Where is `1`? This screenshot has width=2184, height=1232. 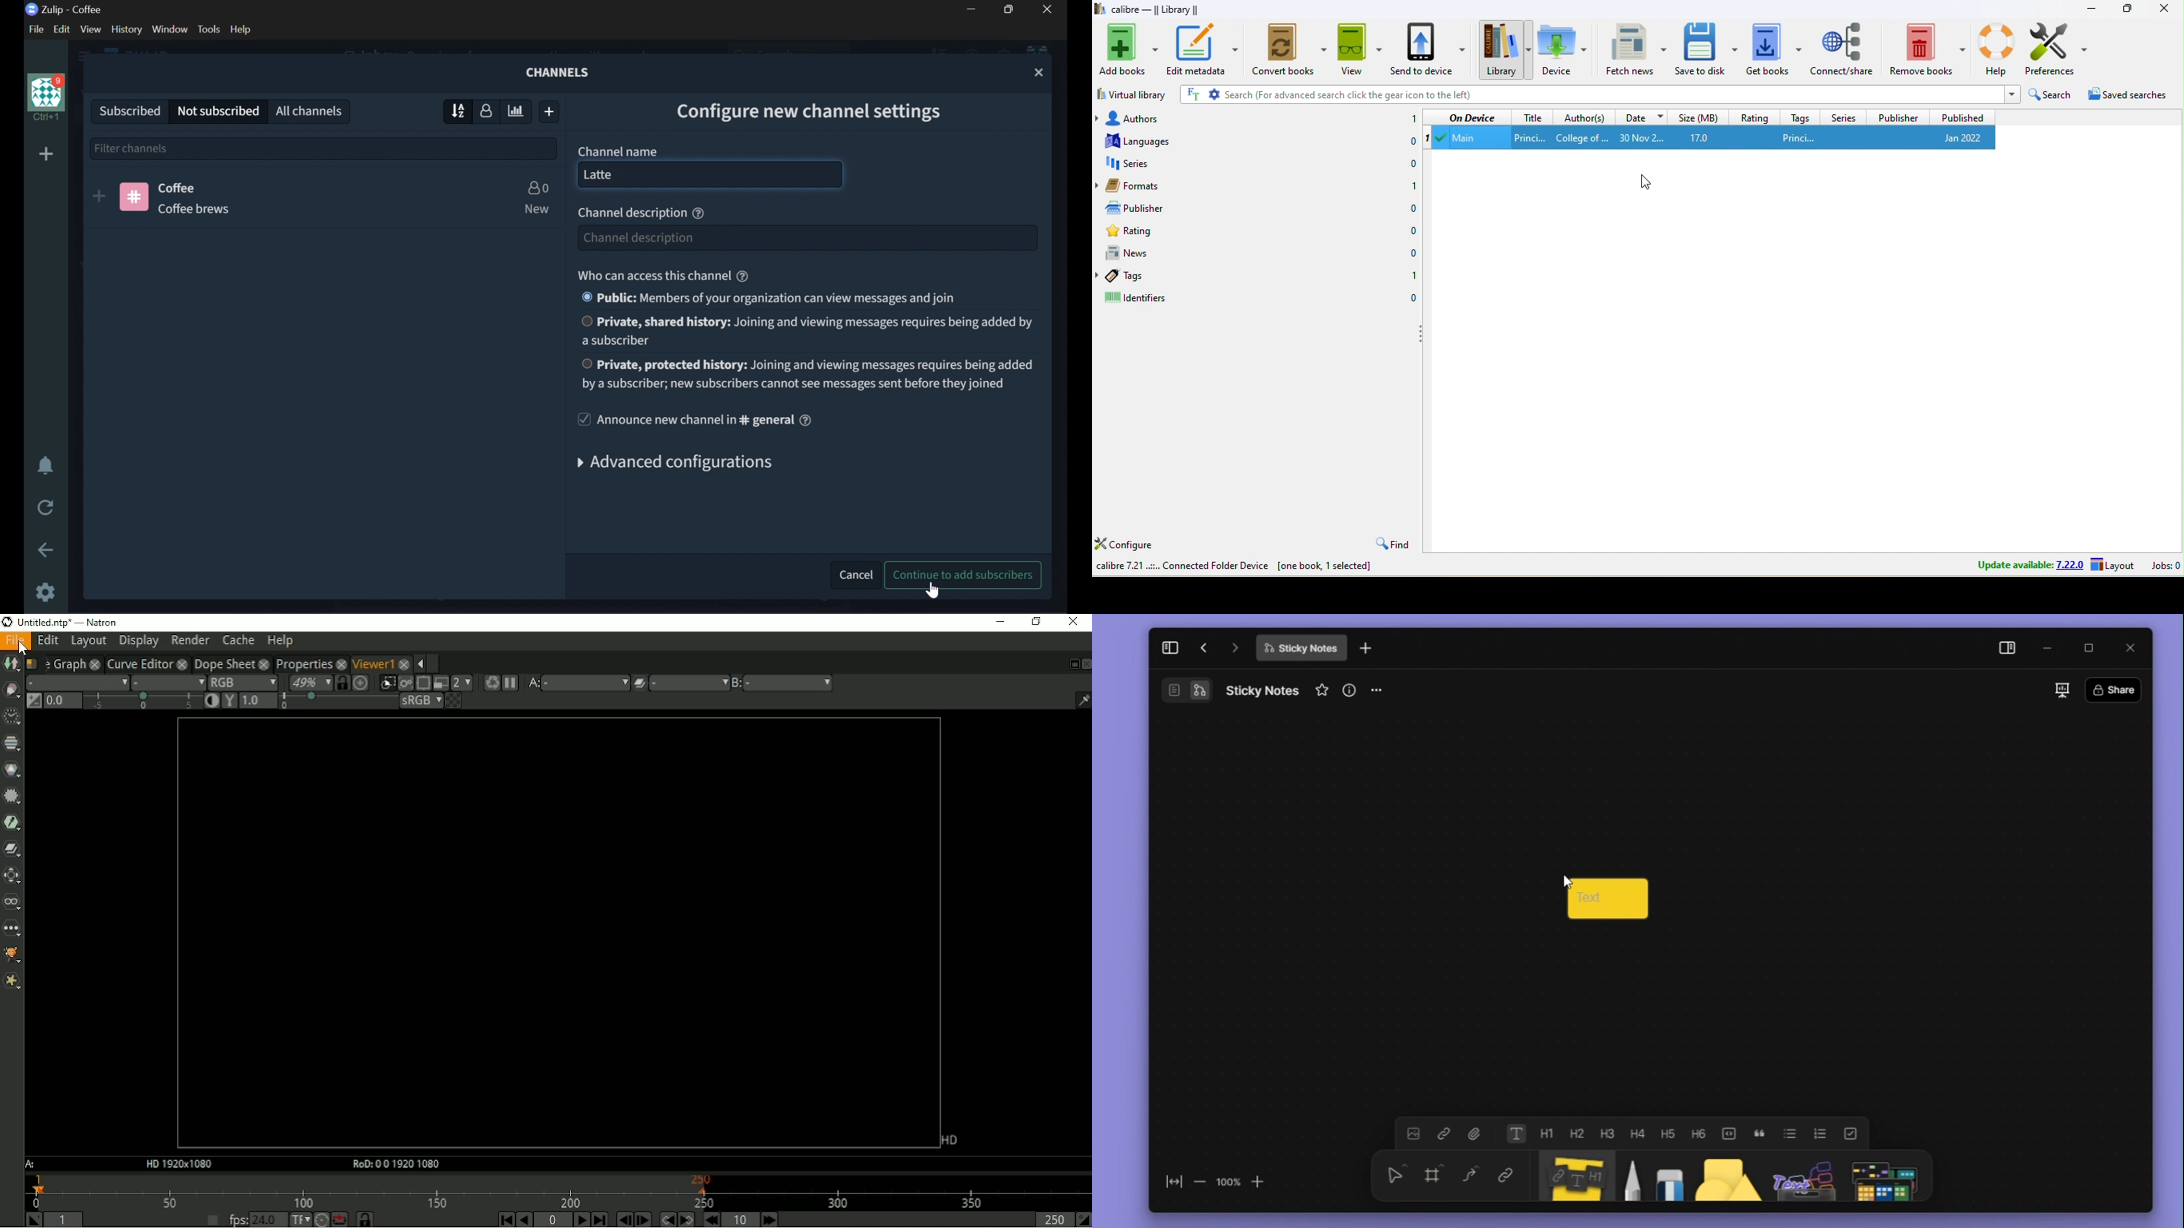
1 is located at coordinates (1413, 279).